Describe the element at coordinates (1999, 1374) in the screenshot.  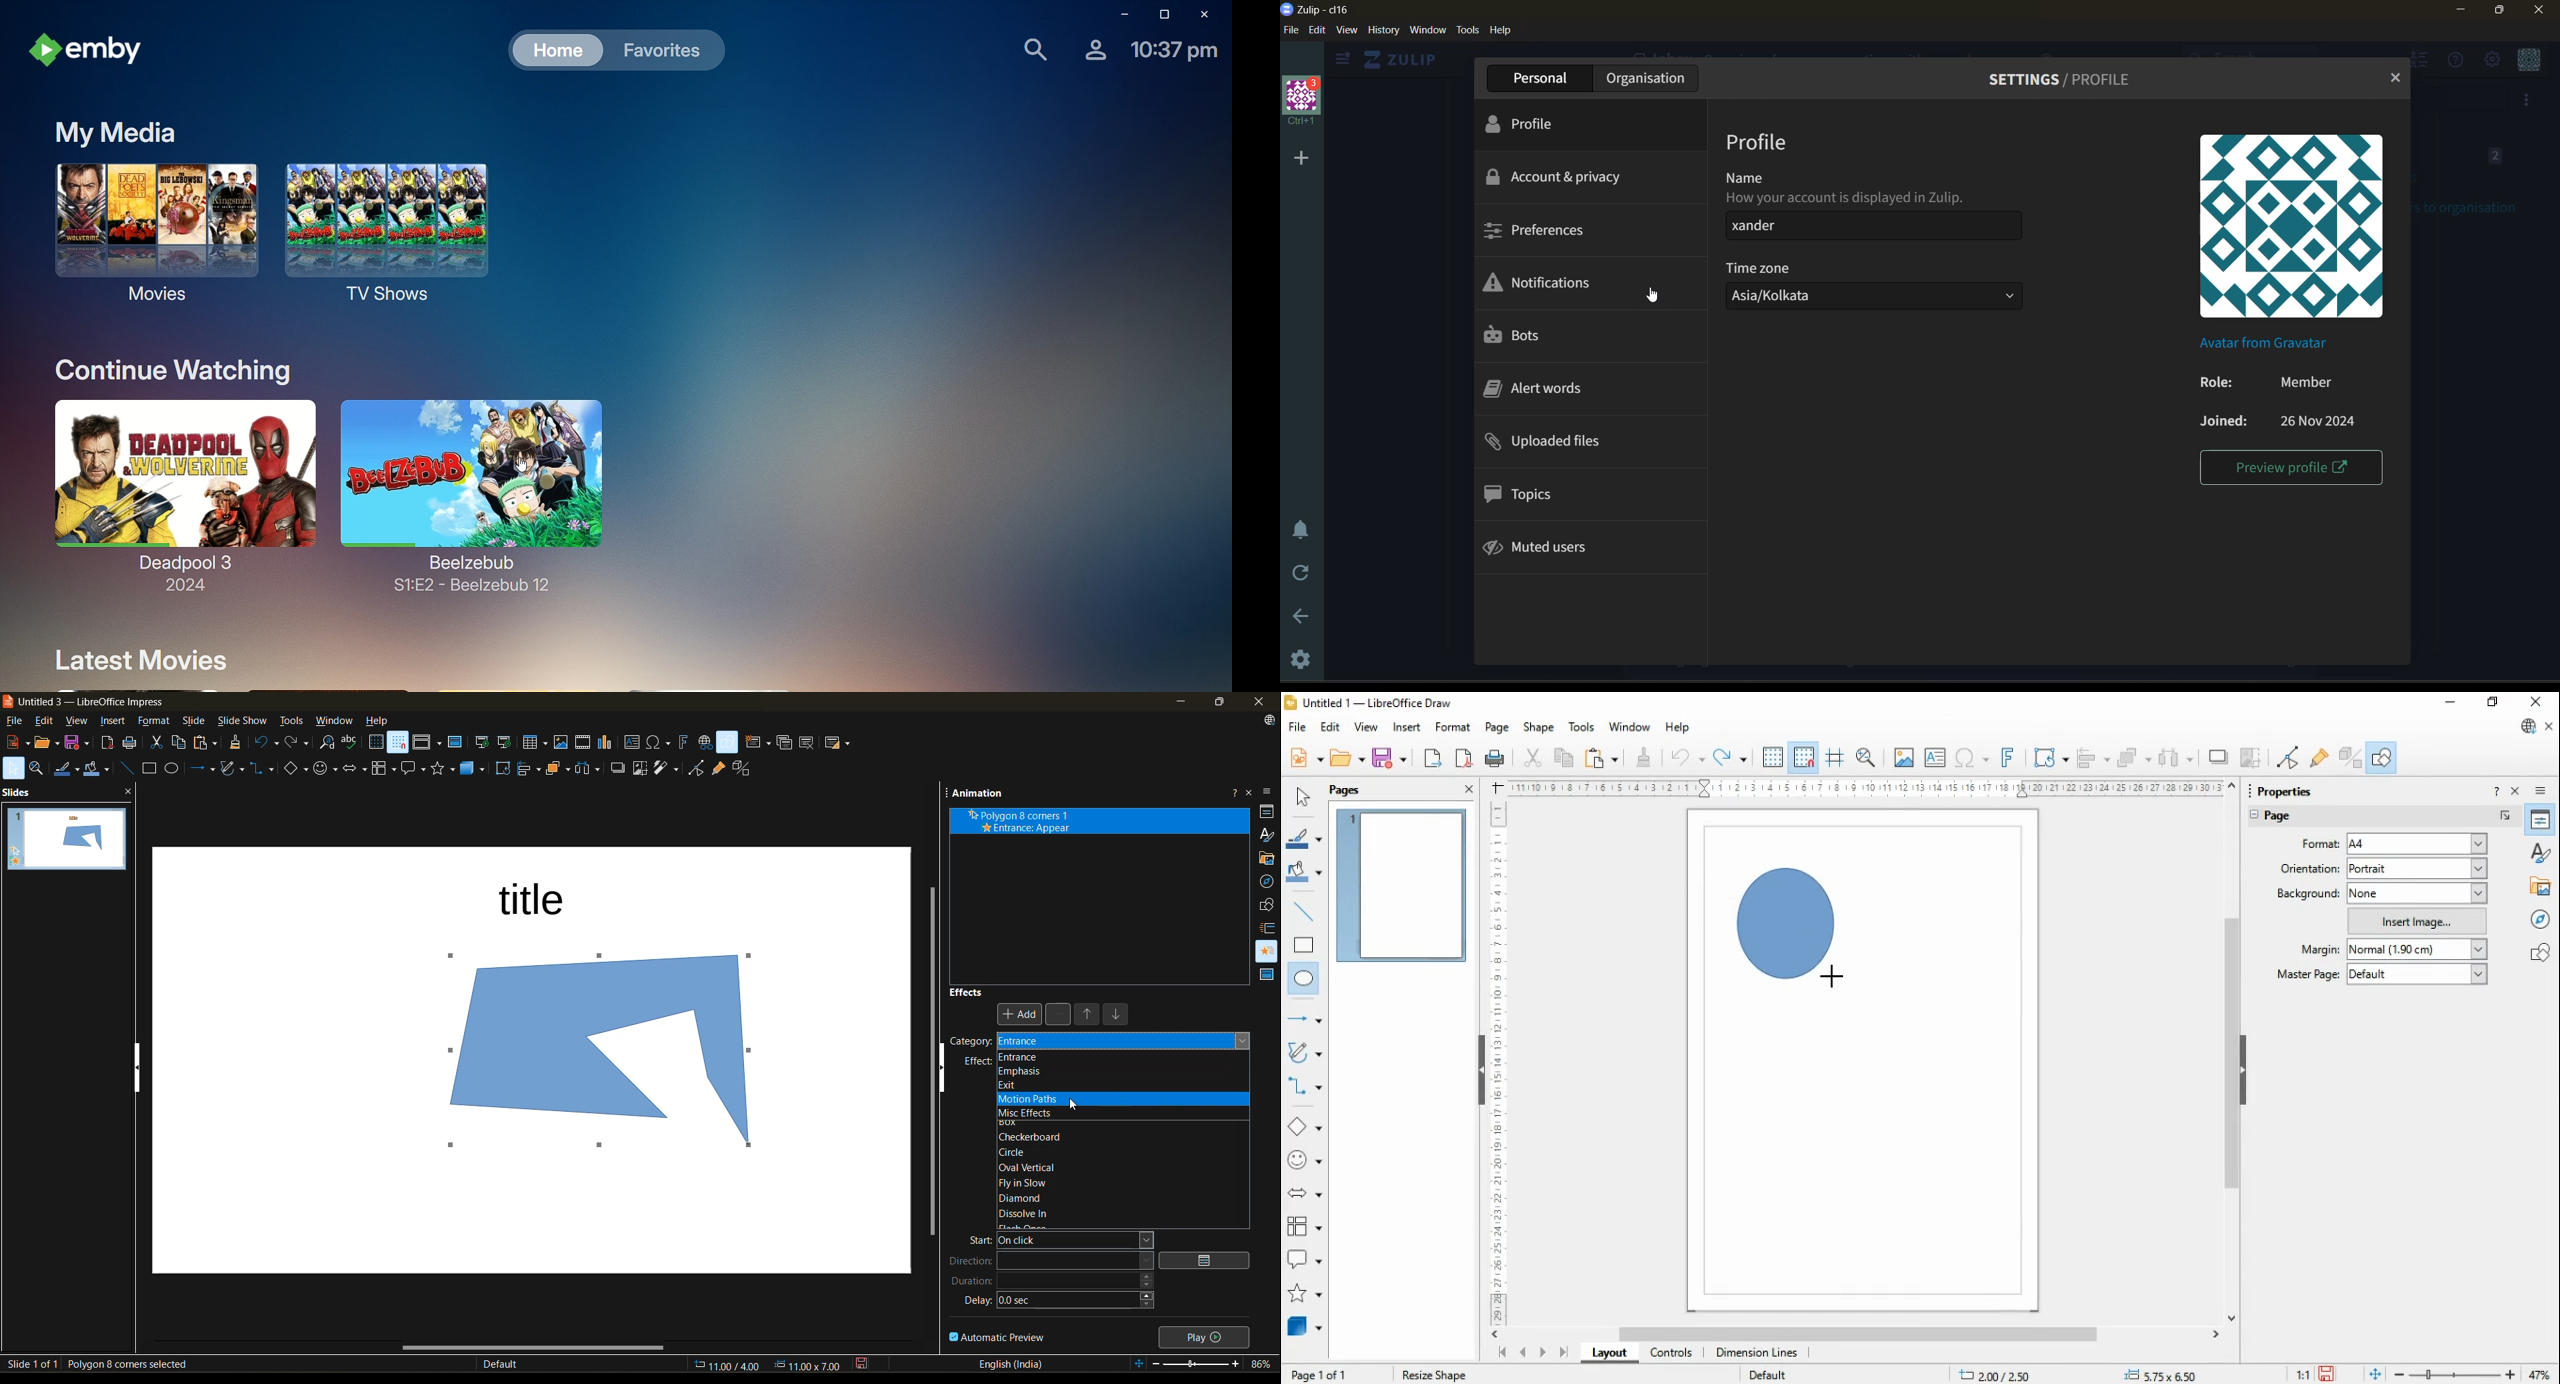
I see ` .11.58/ 13.41` at that location.